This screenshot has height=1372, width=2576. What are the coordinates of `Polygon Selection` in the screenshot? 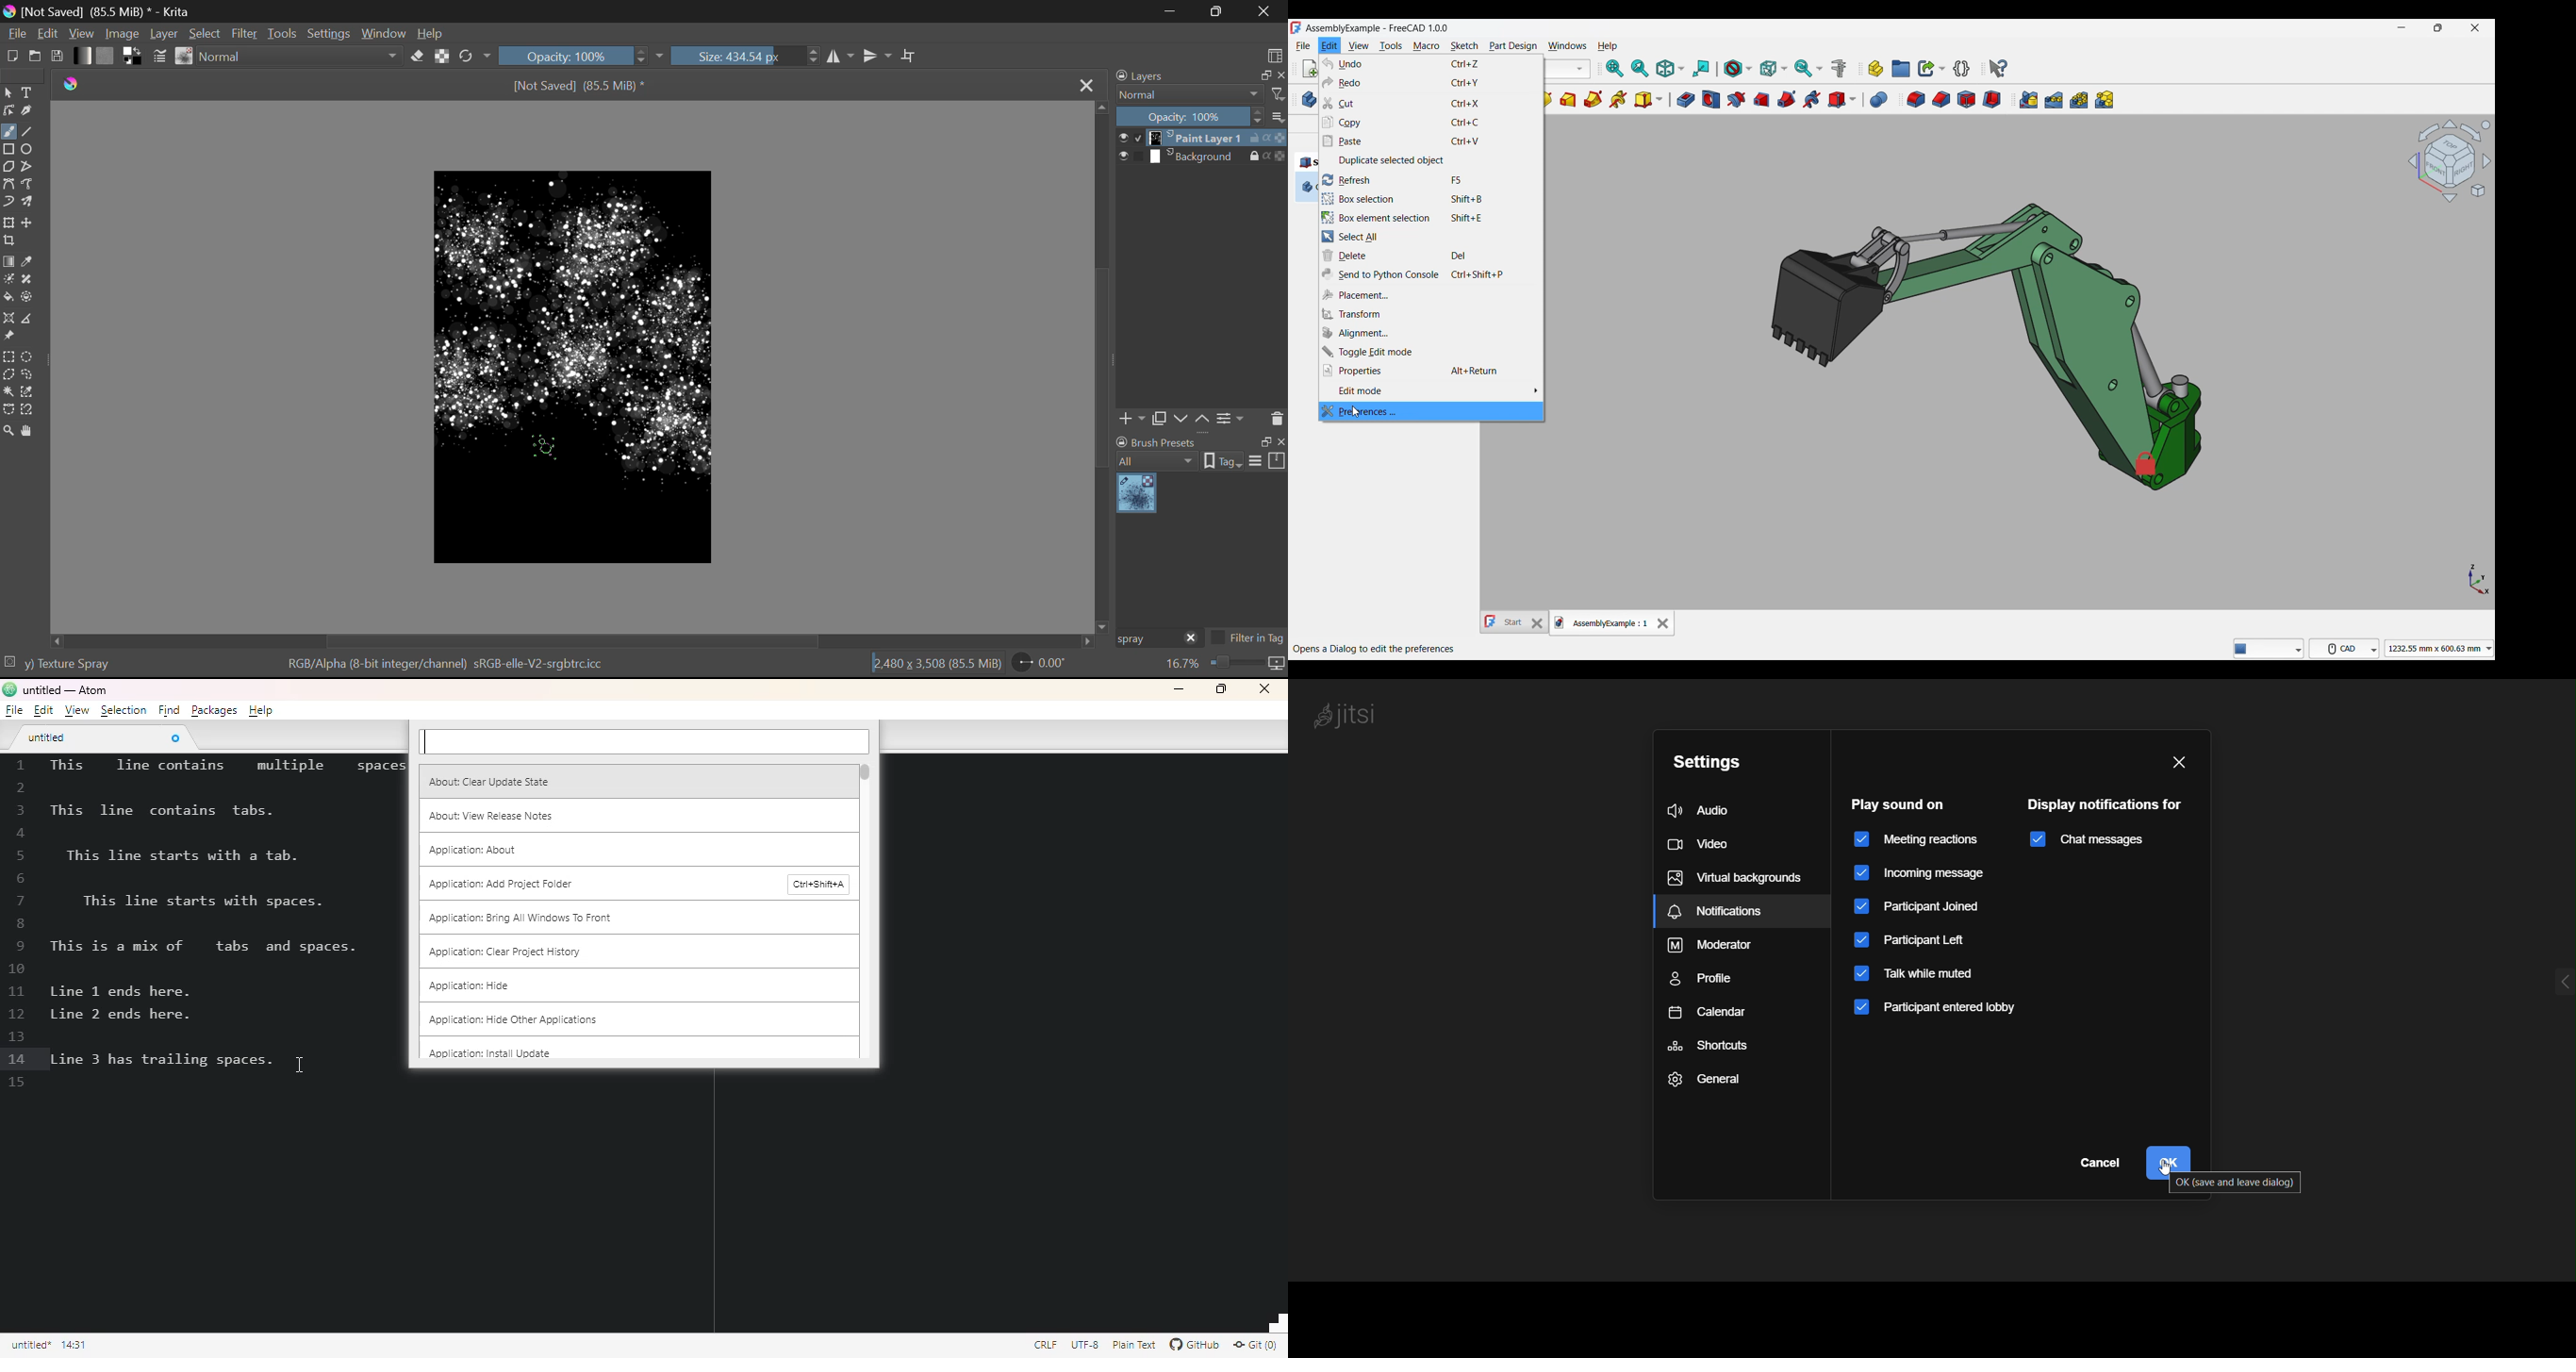 It's located at (9, 374).